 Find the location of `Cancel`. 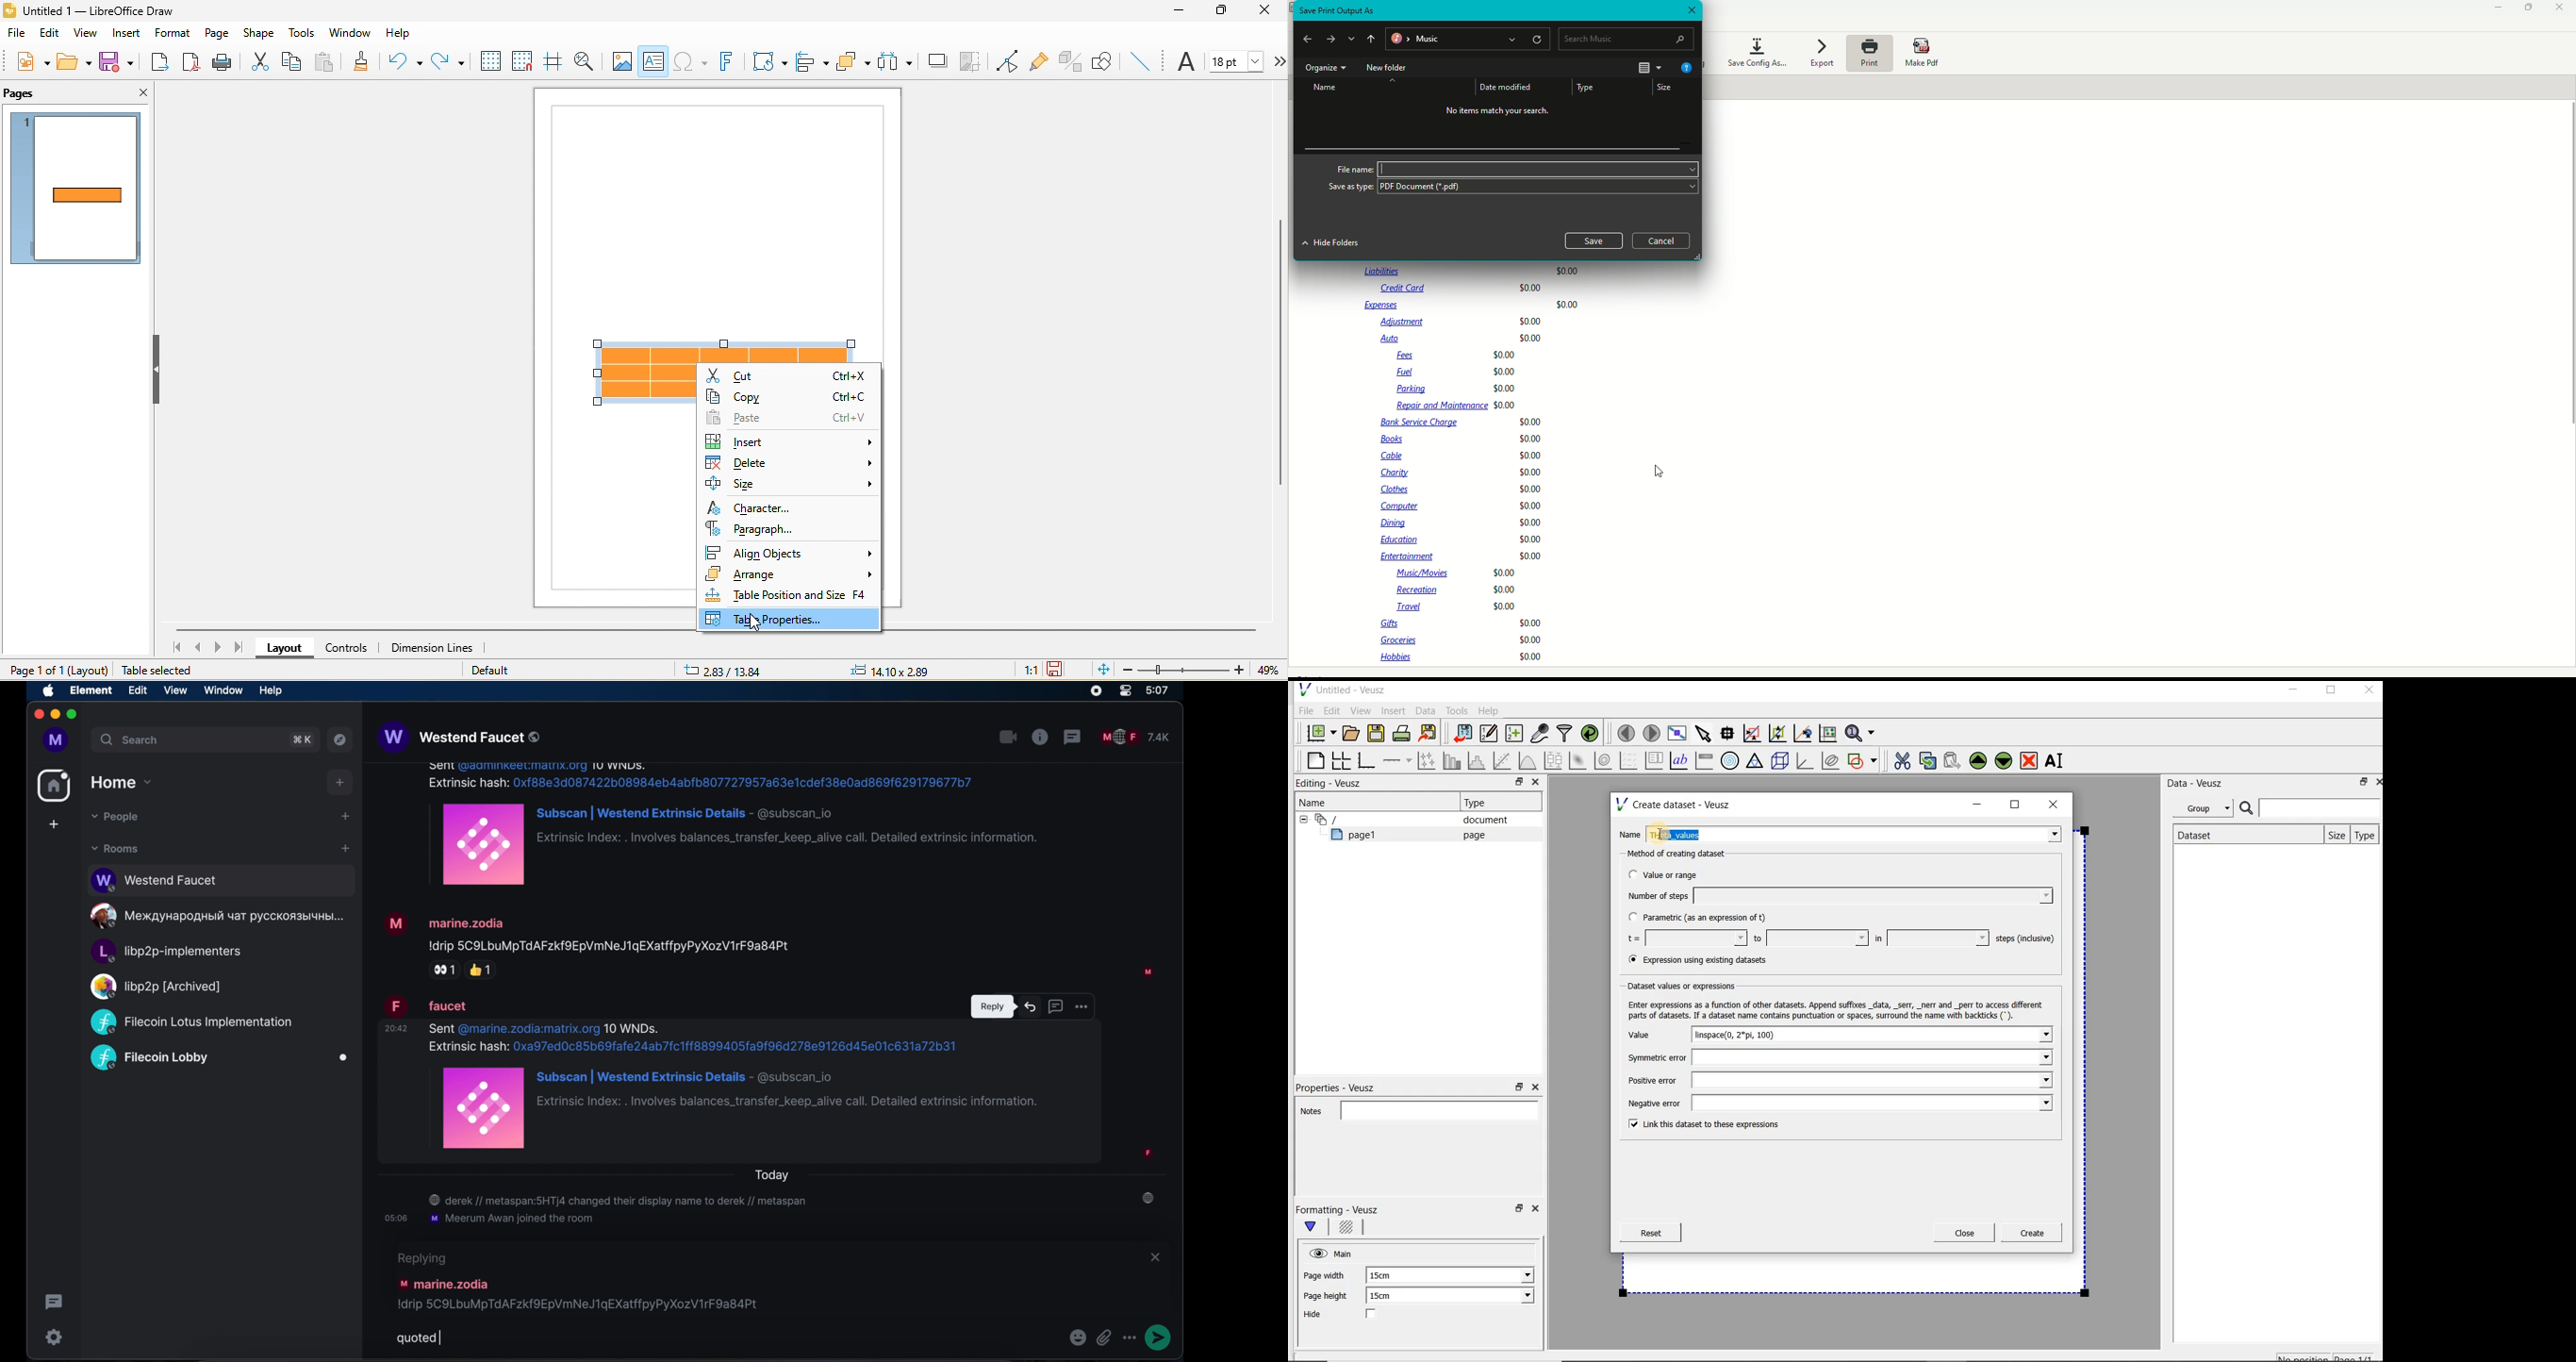

Cancel is located at coordinates (1661, 241).